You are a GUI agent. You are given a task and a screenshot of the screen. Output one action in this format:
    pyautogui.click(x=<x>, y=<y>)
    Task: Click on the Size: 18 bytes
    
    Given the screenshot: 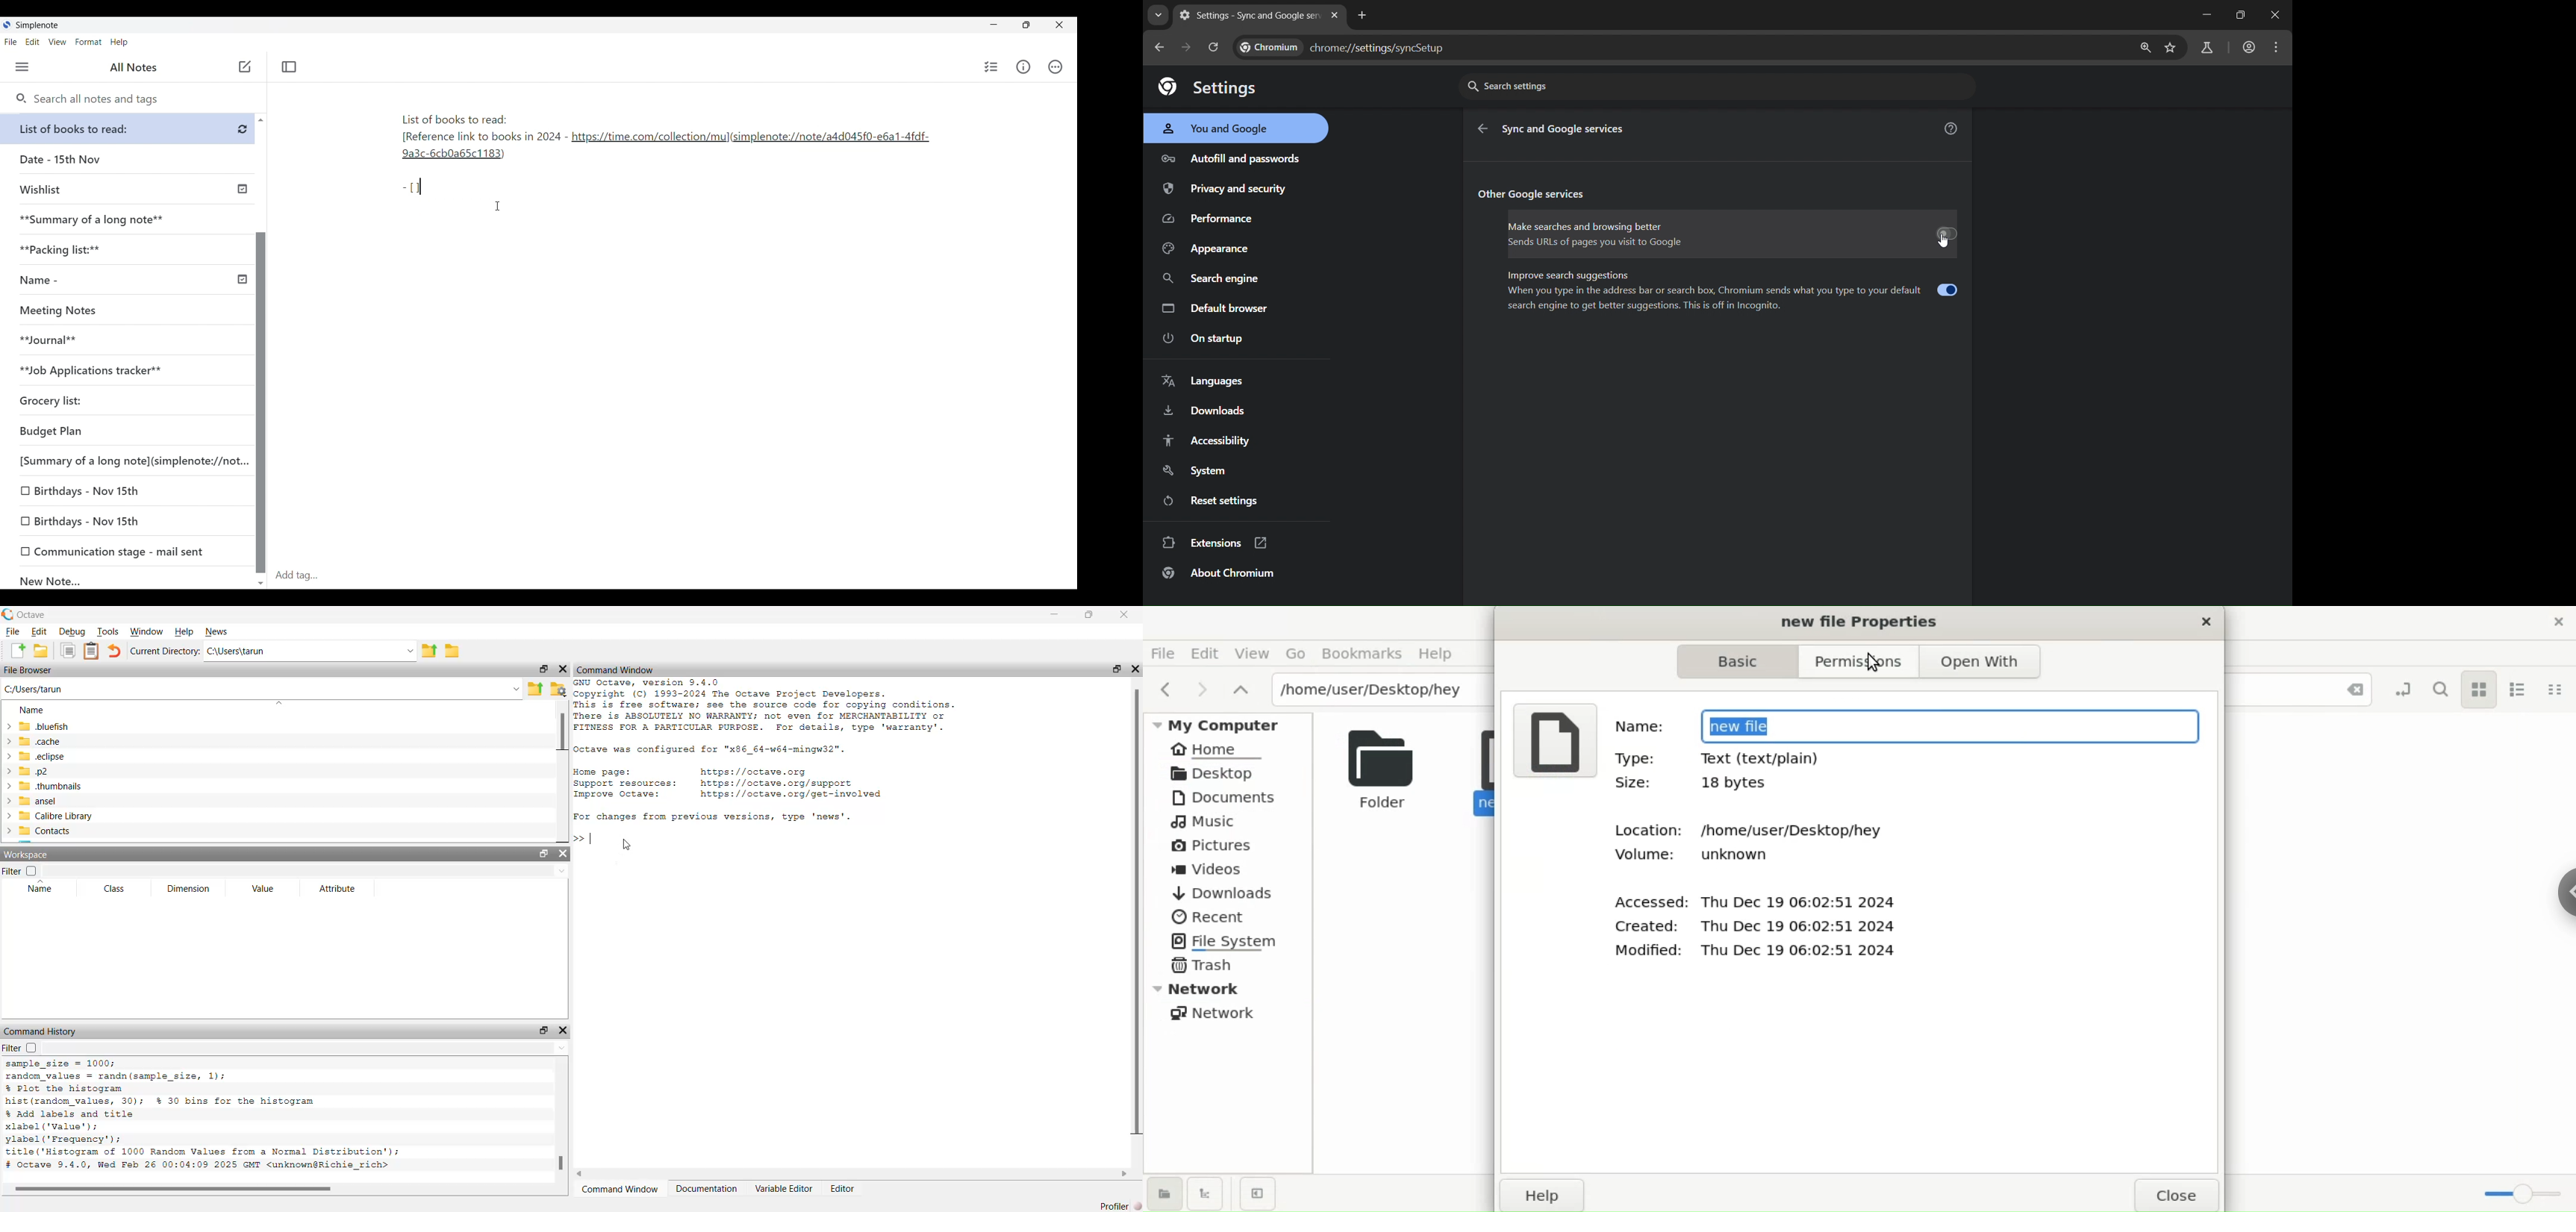 What is the action you would take?
    pyautogui.click(x=1700, y=785)
    